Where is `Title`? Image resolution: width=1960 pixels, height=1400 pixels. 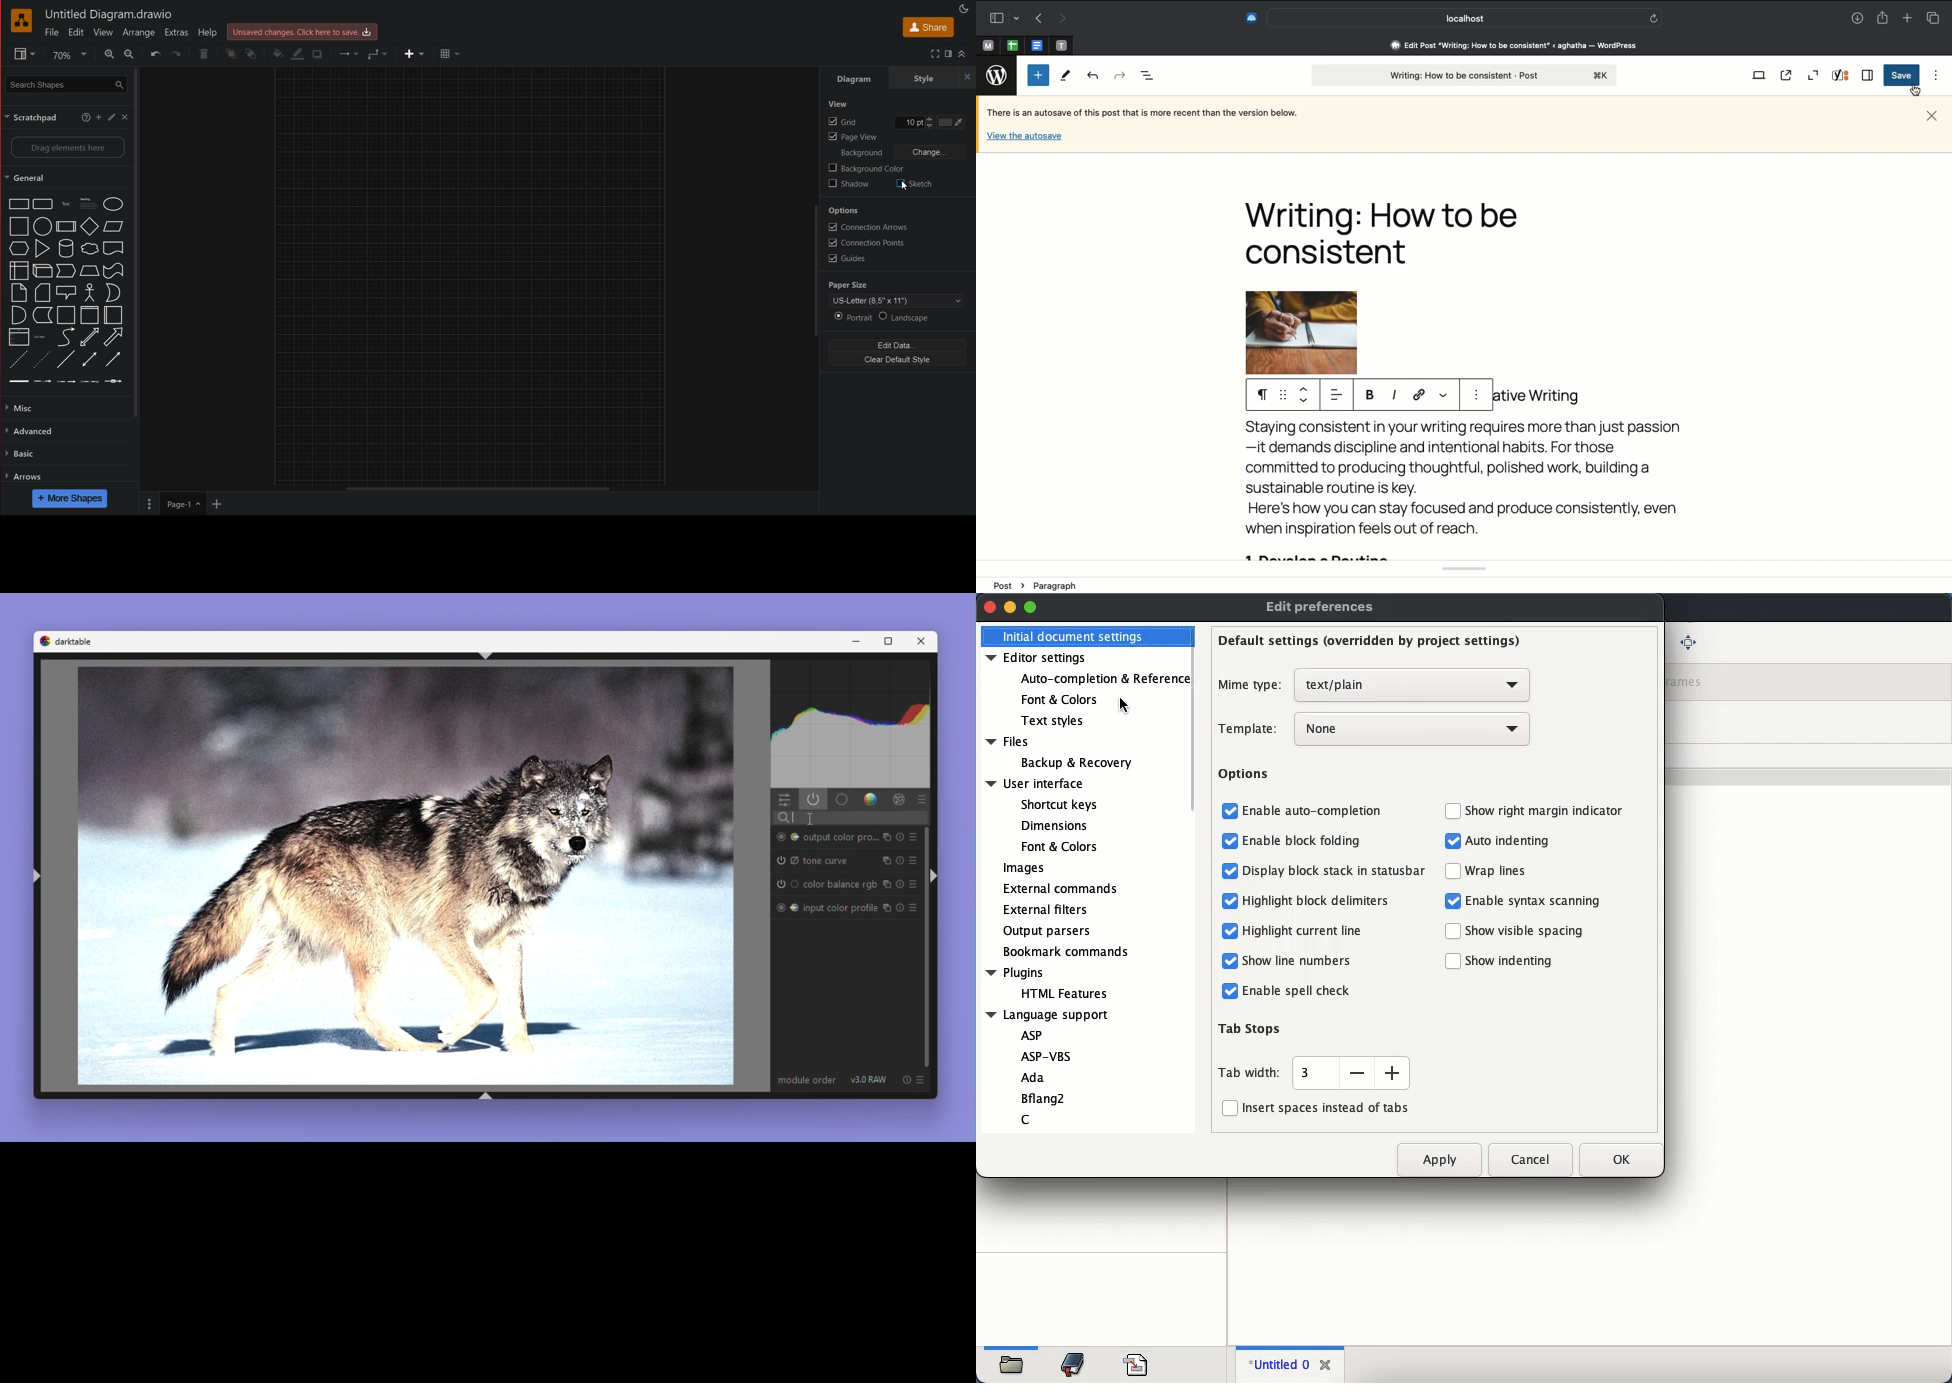
Title is located at coordinates (1389, 233).